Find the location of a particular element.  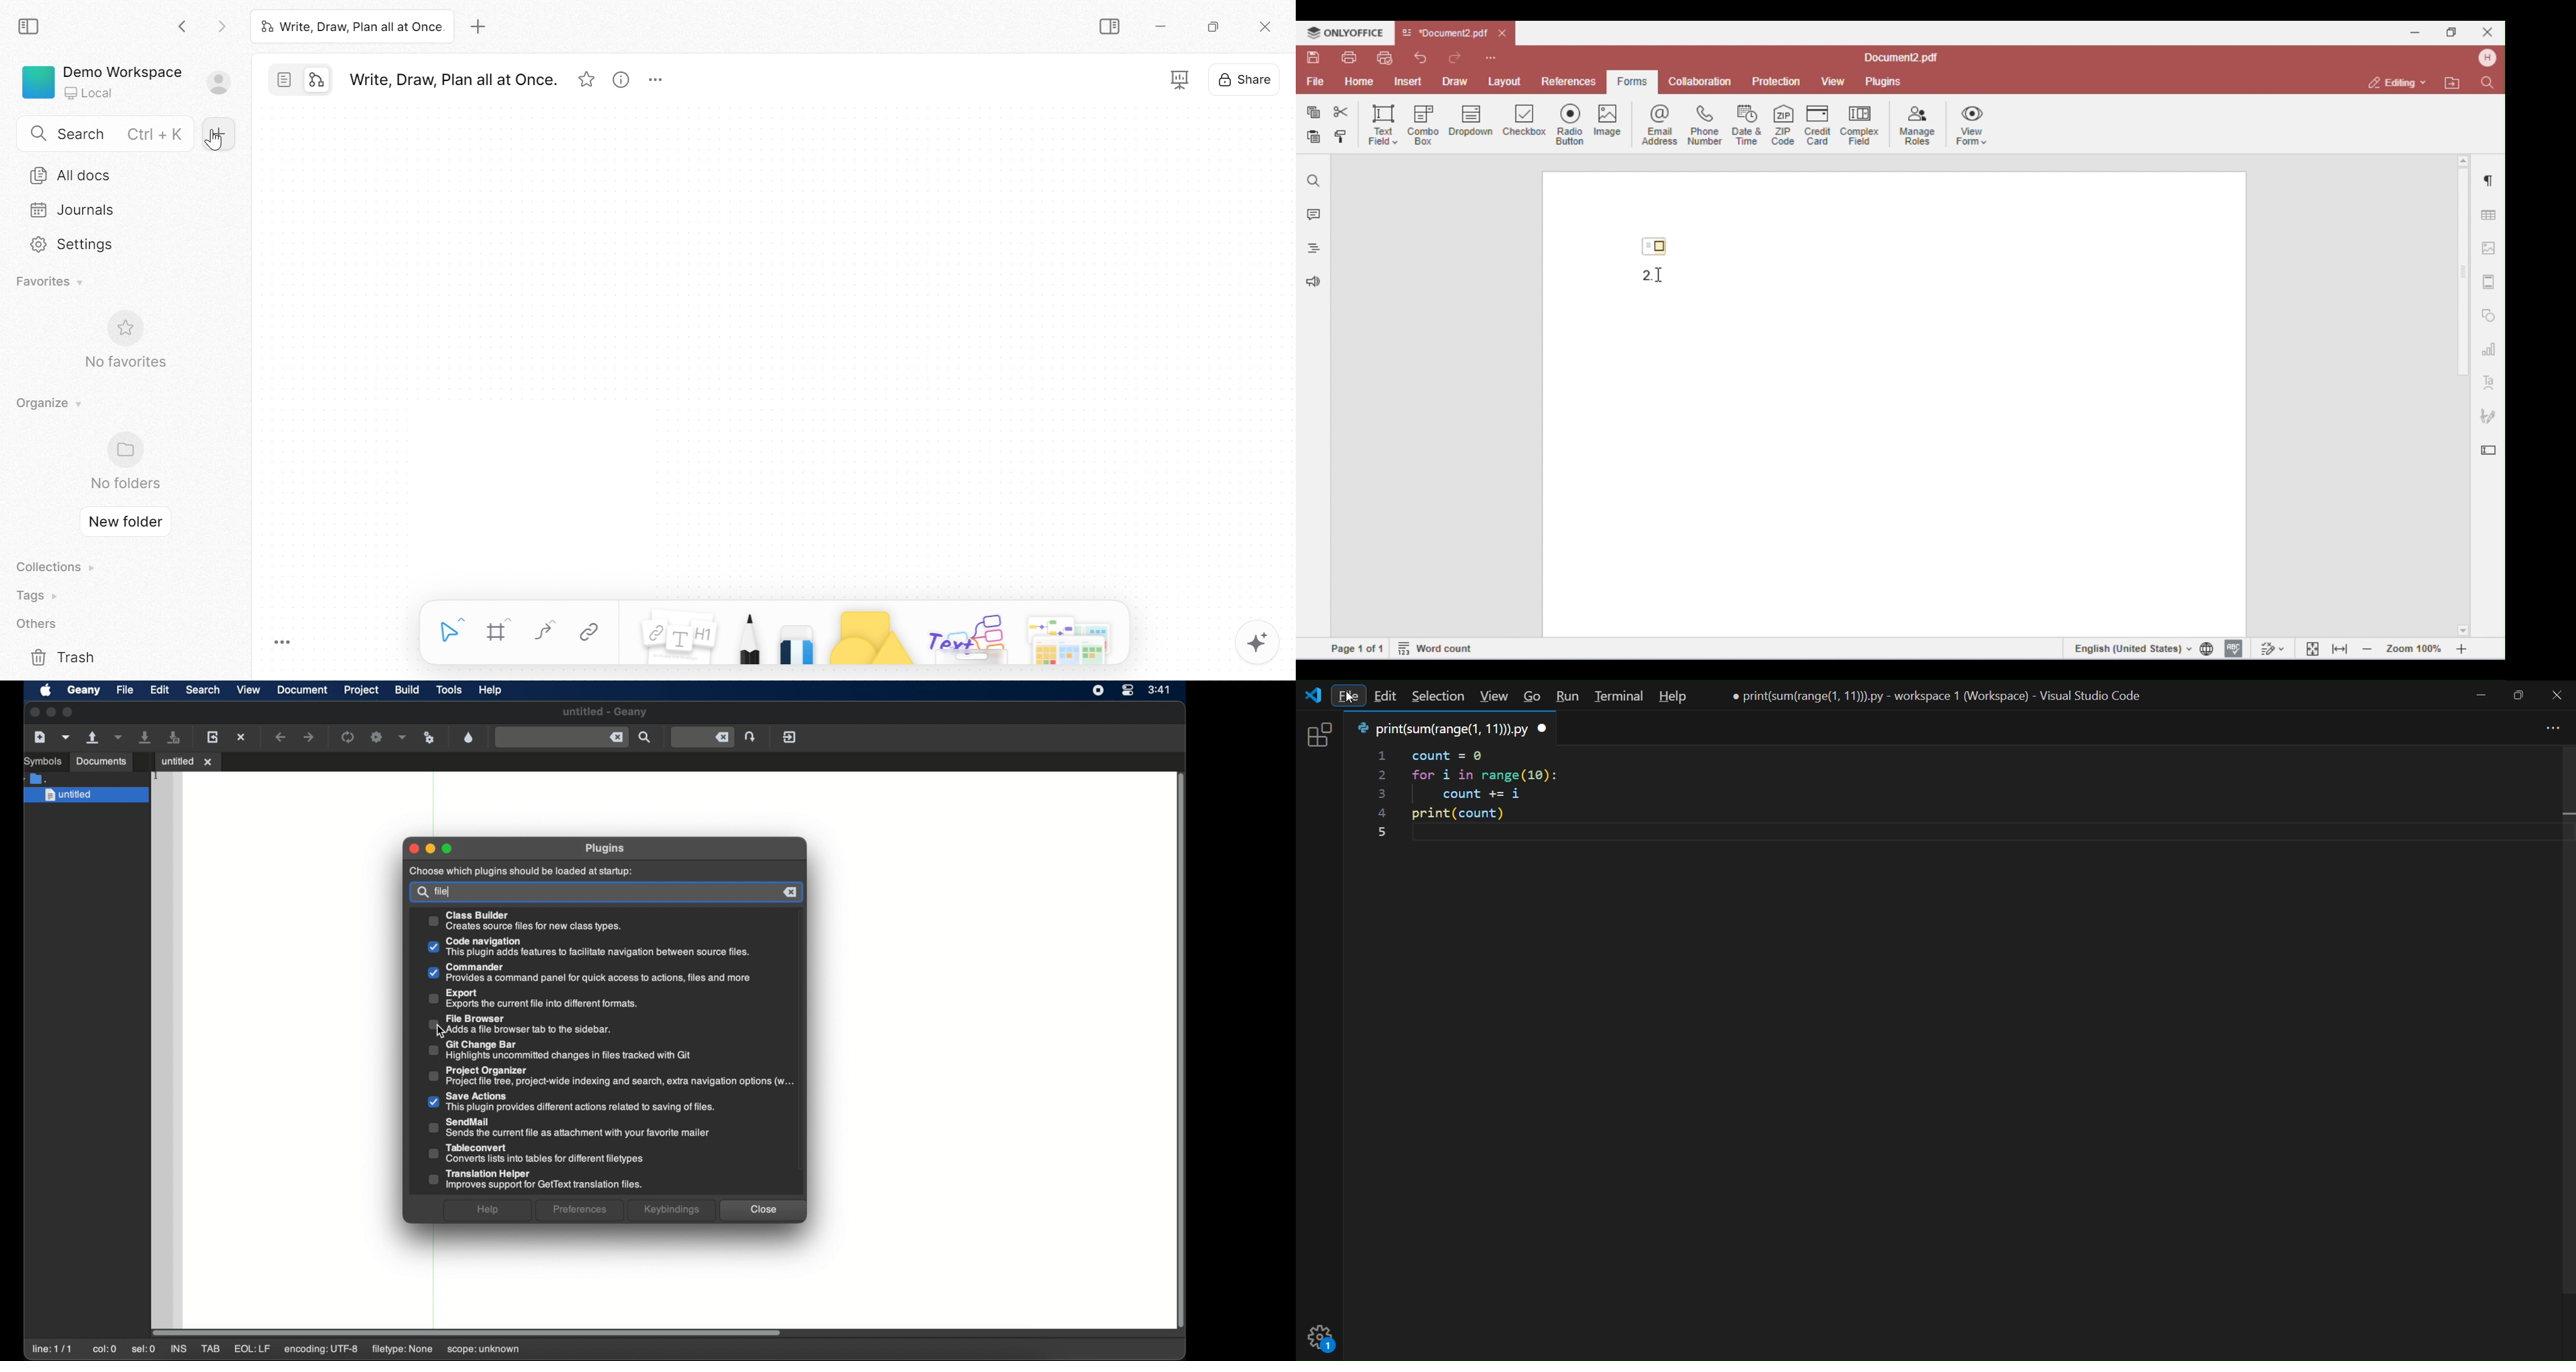

open a recent file is located at coordinates (120, 738).